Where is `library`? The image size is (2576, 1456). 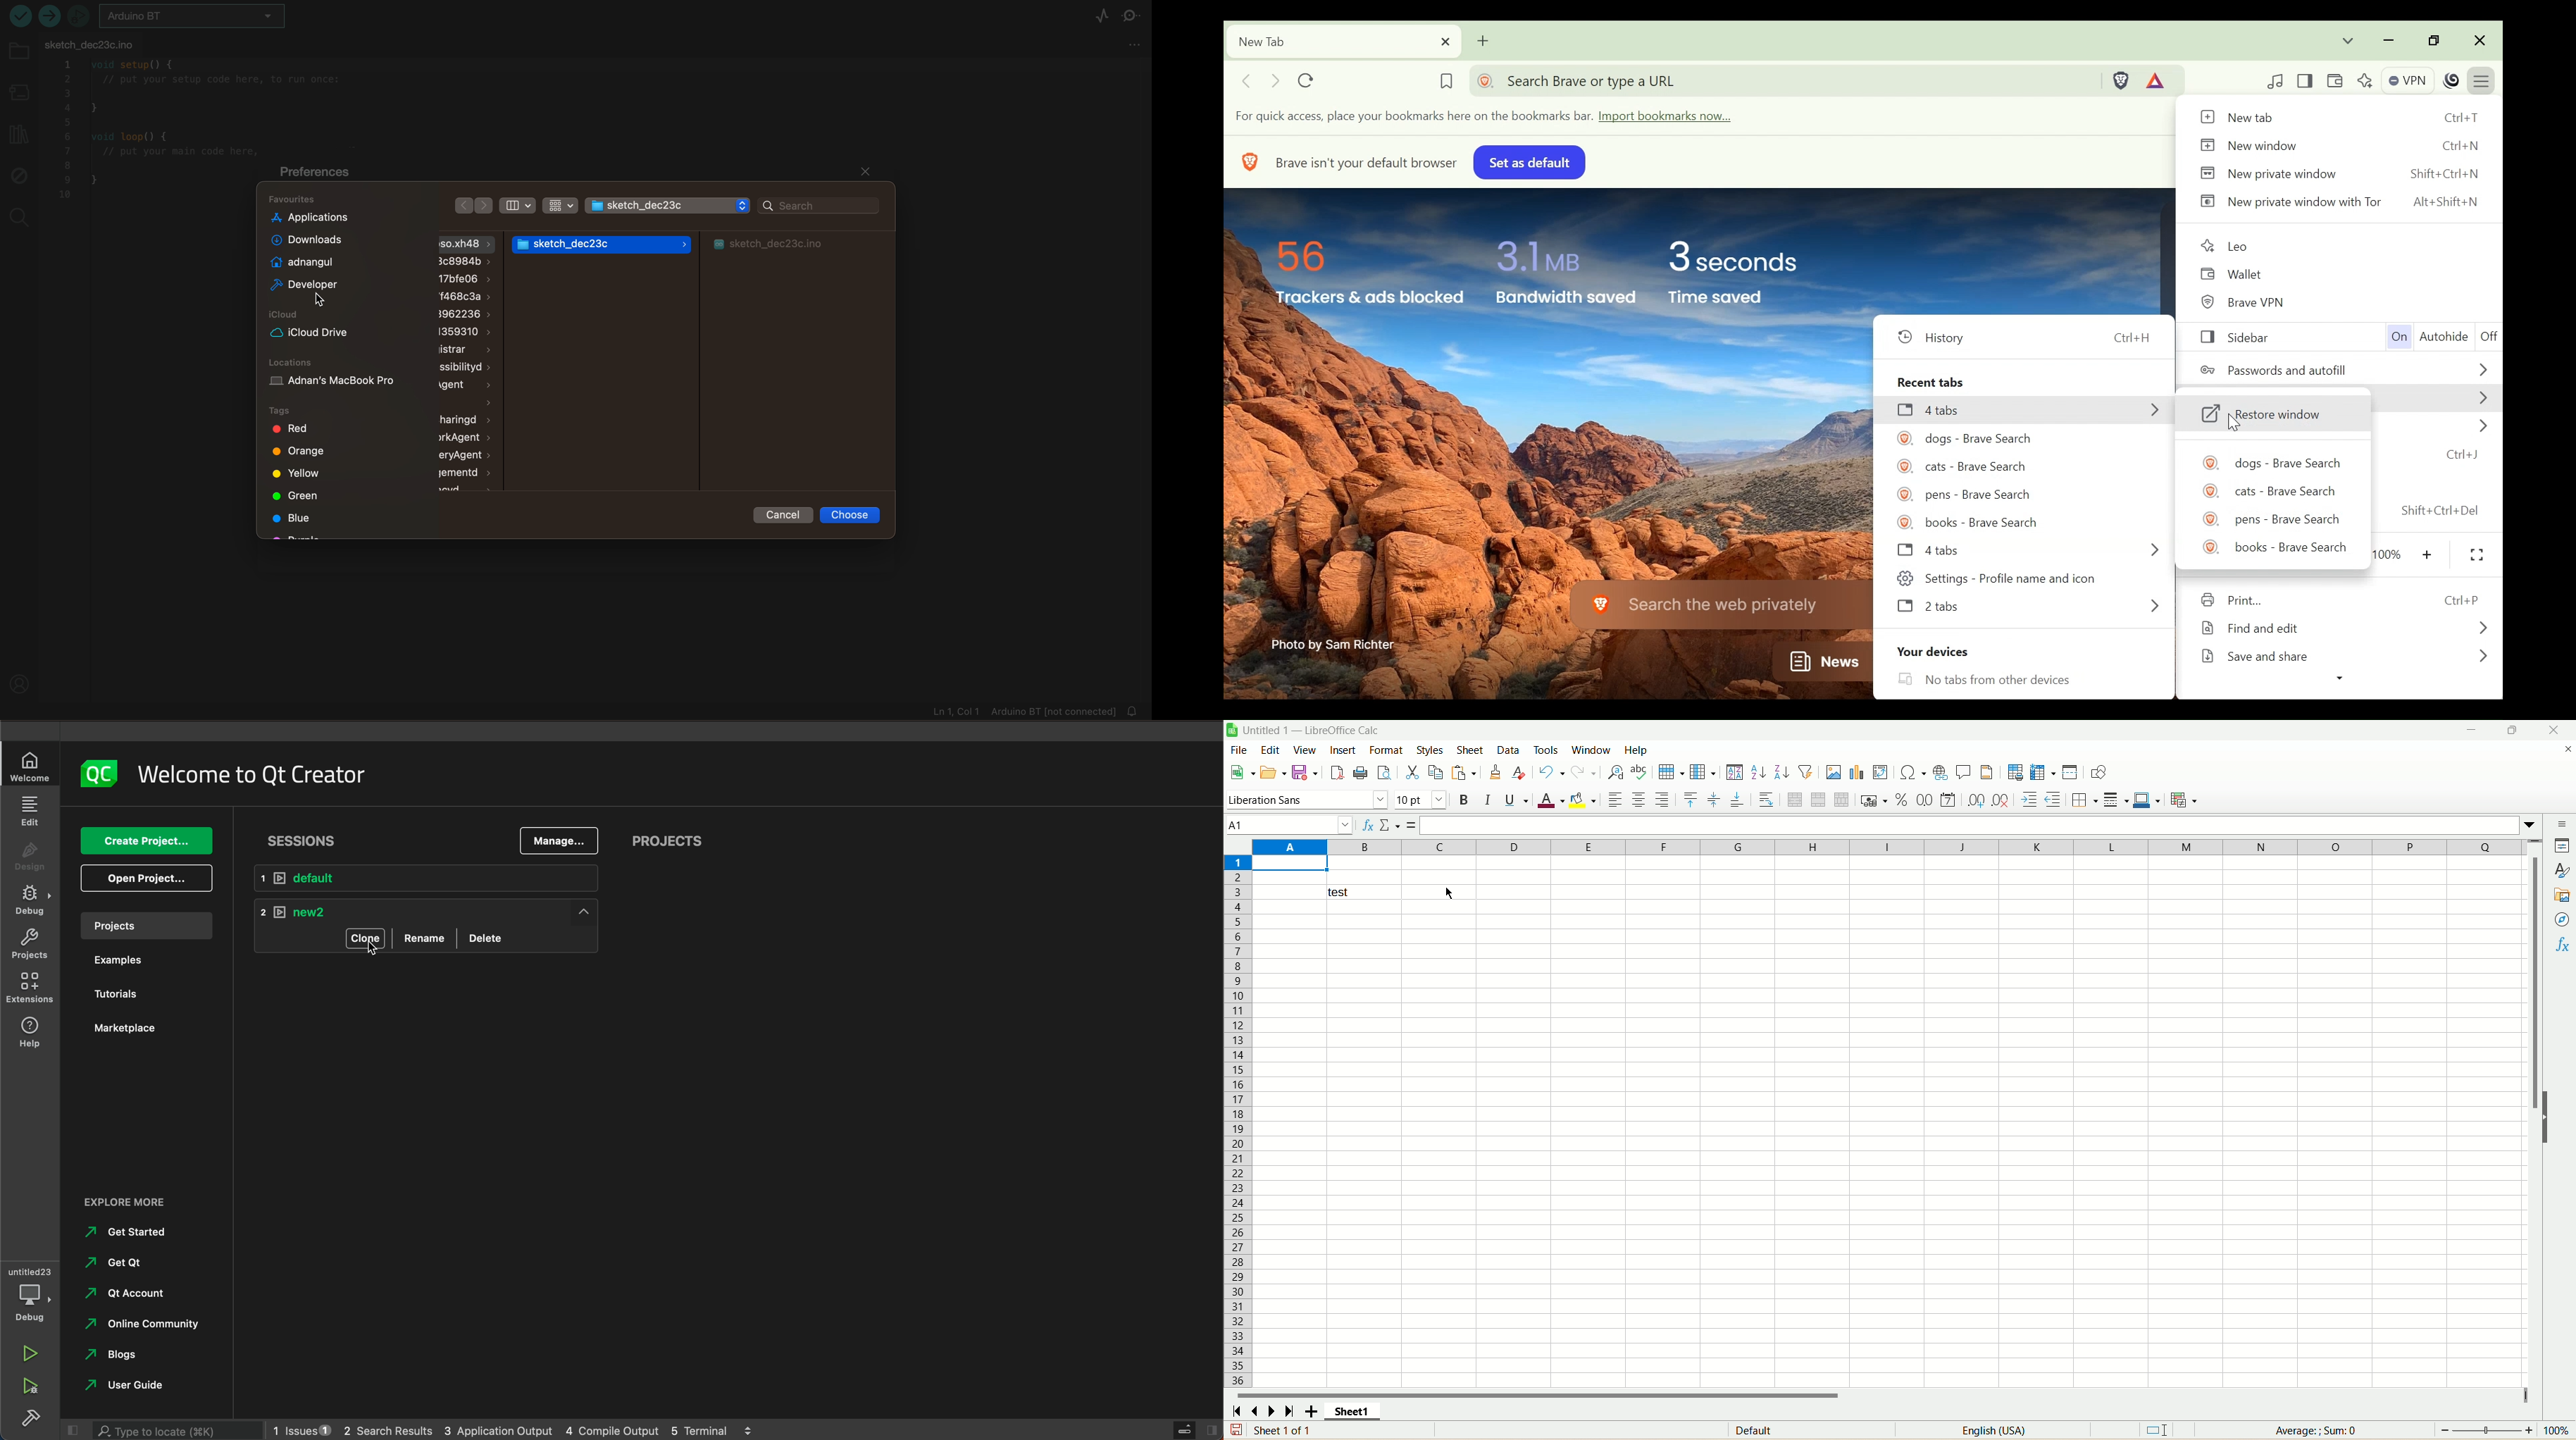
library is located at coordinates (18, 136).